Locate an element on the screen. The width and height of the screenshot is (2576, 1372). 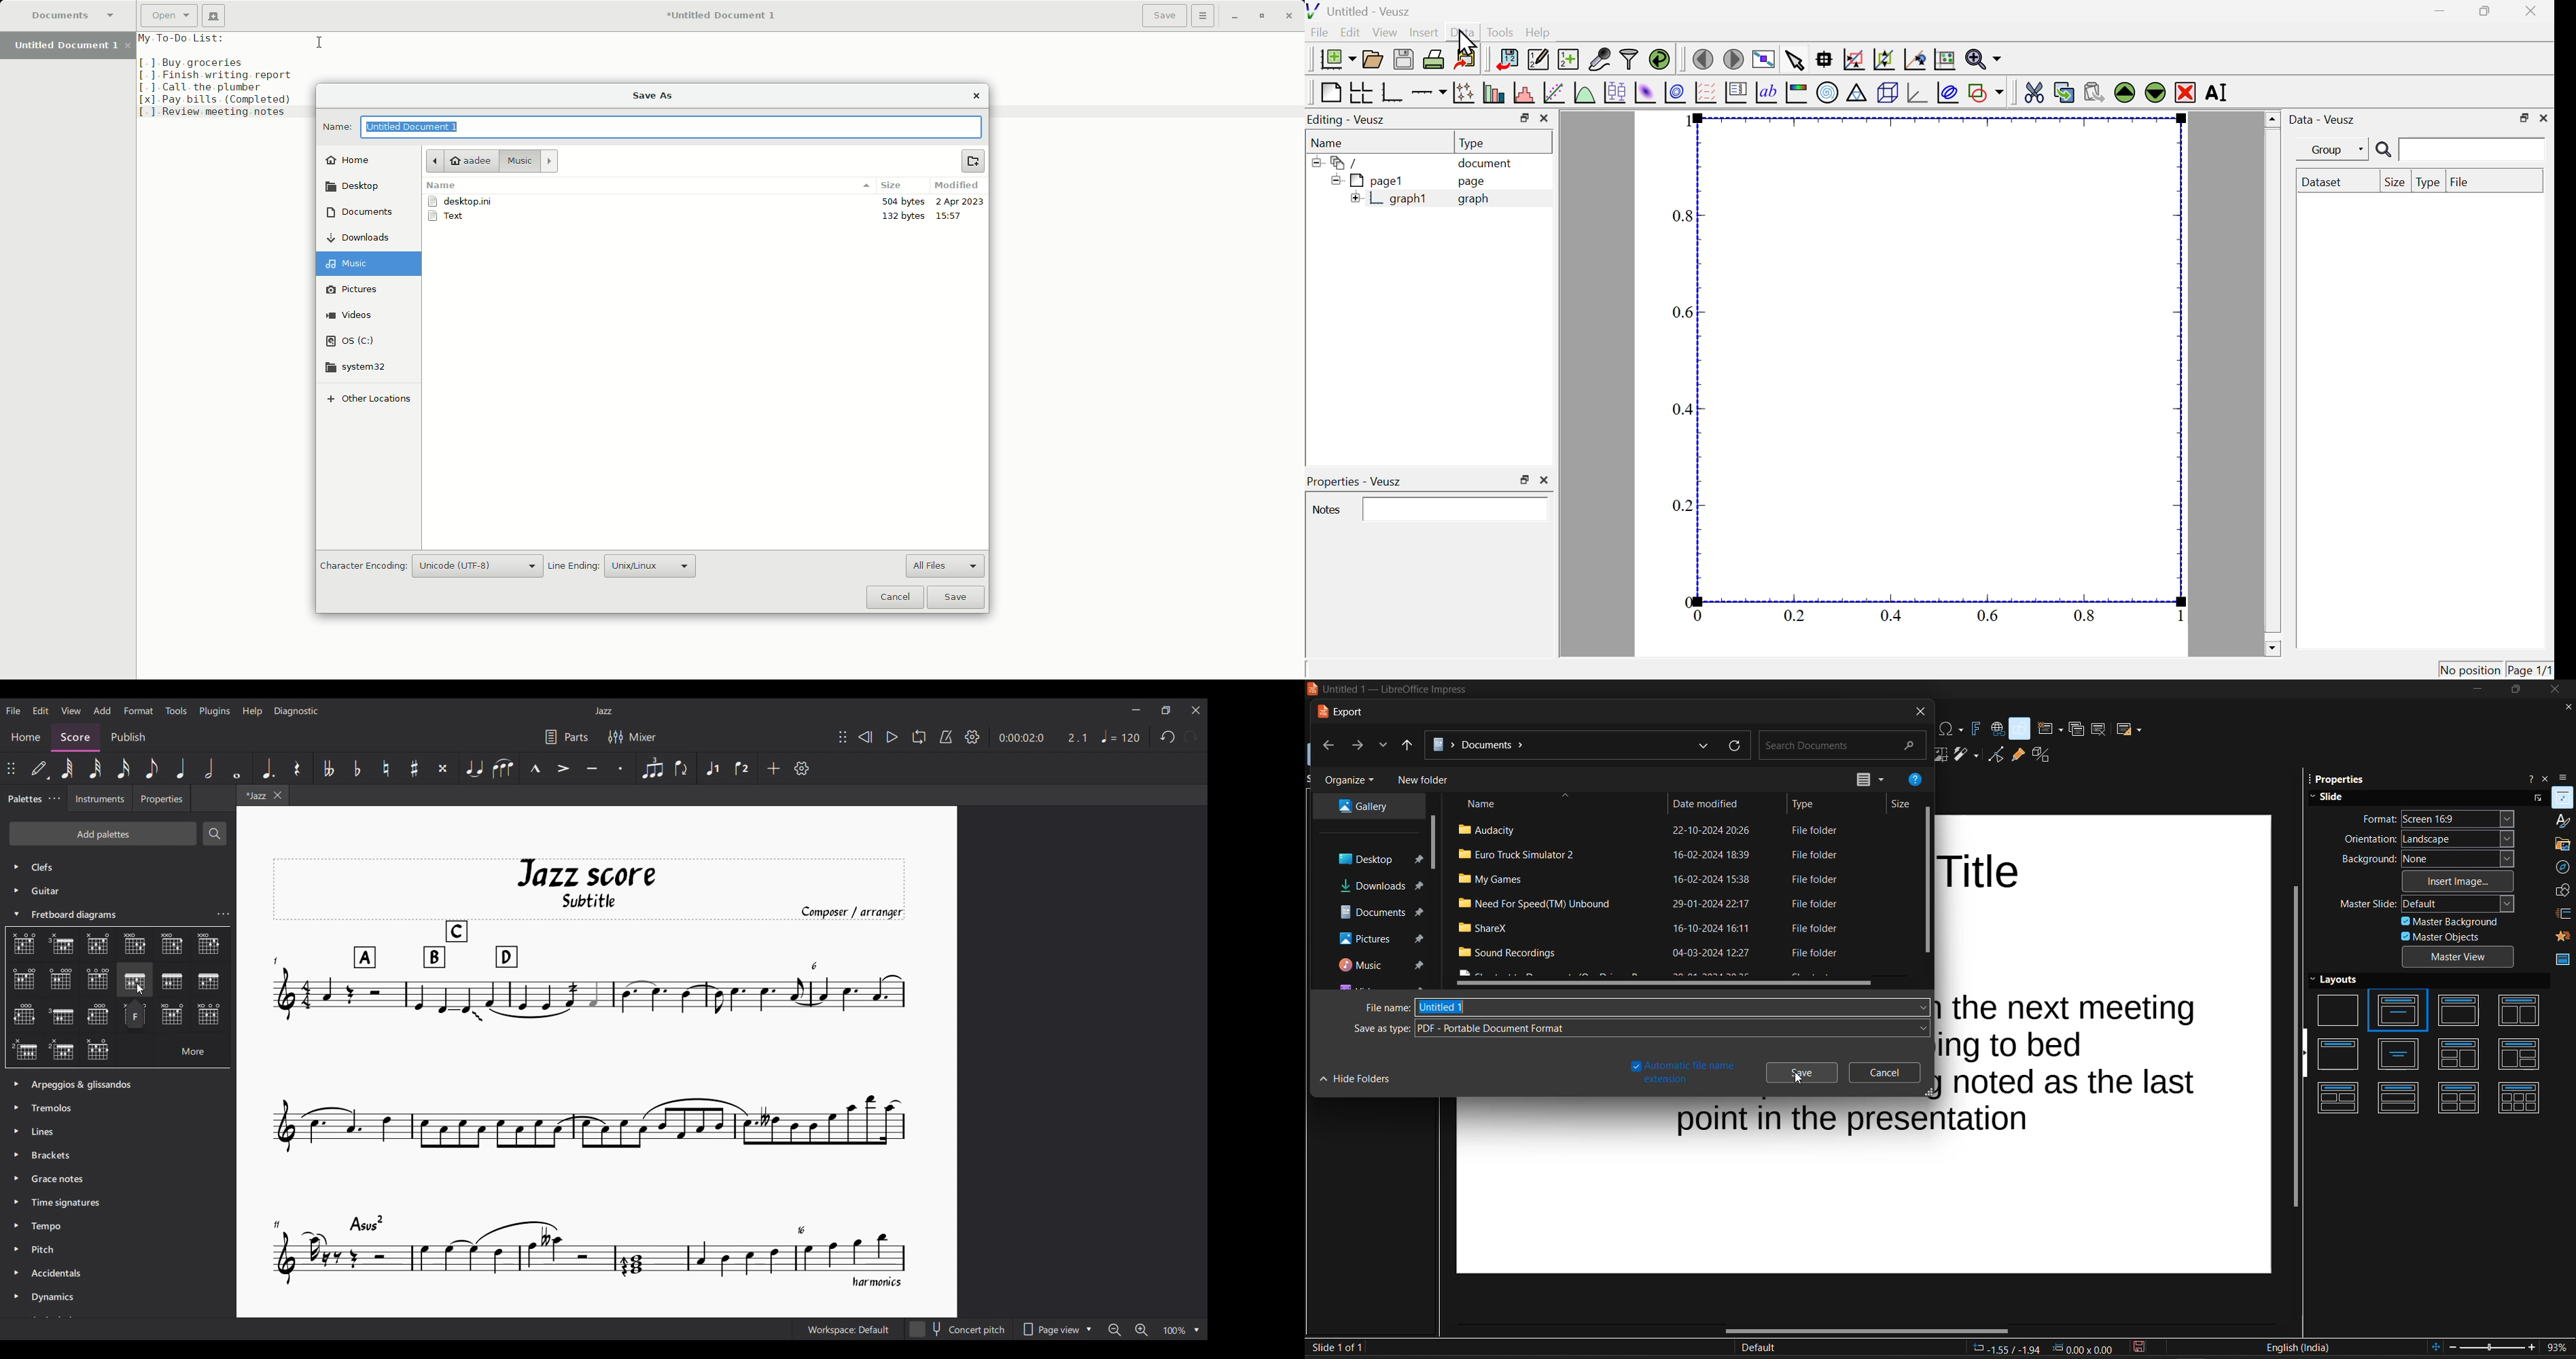
Rewind is located at coordinates (866, 737).